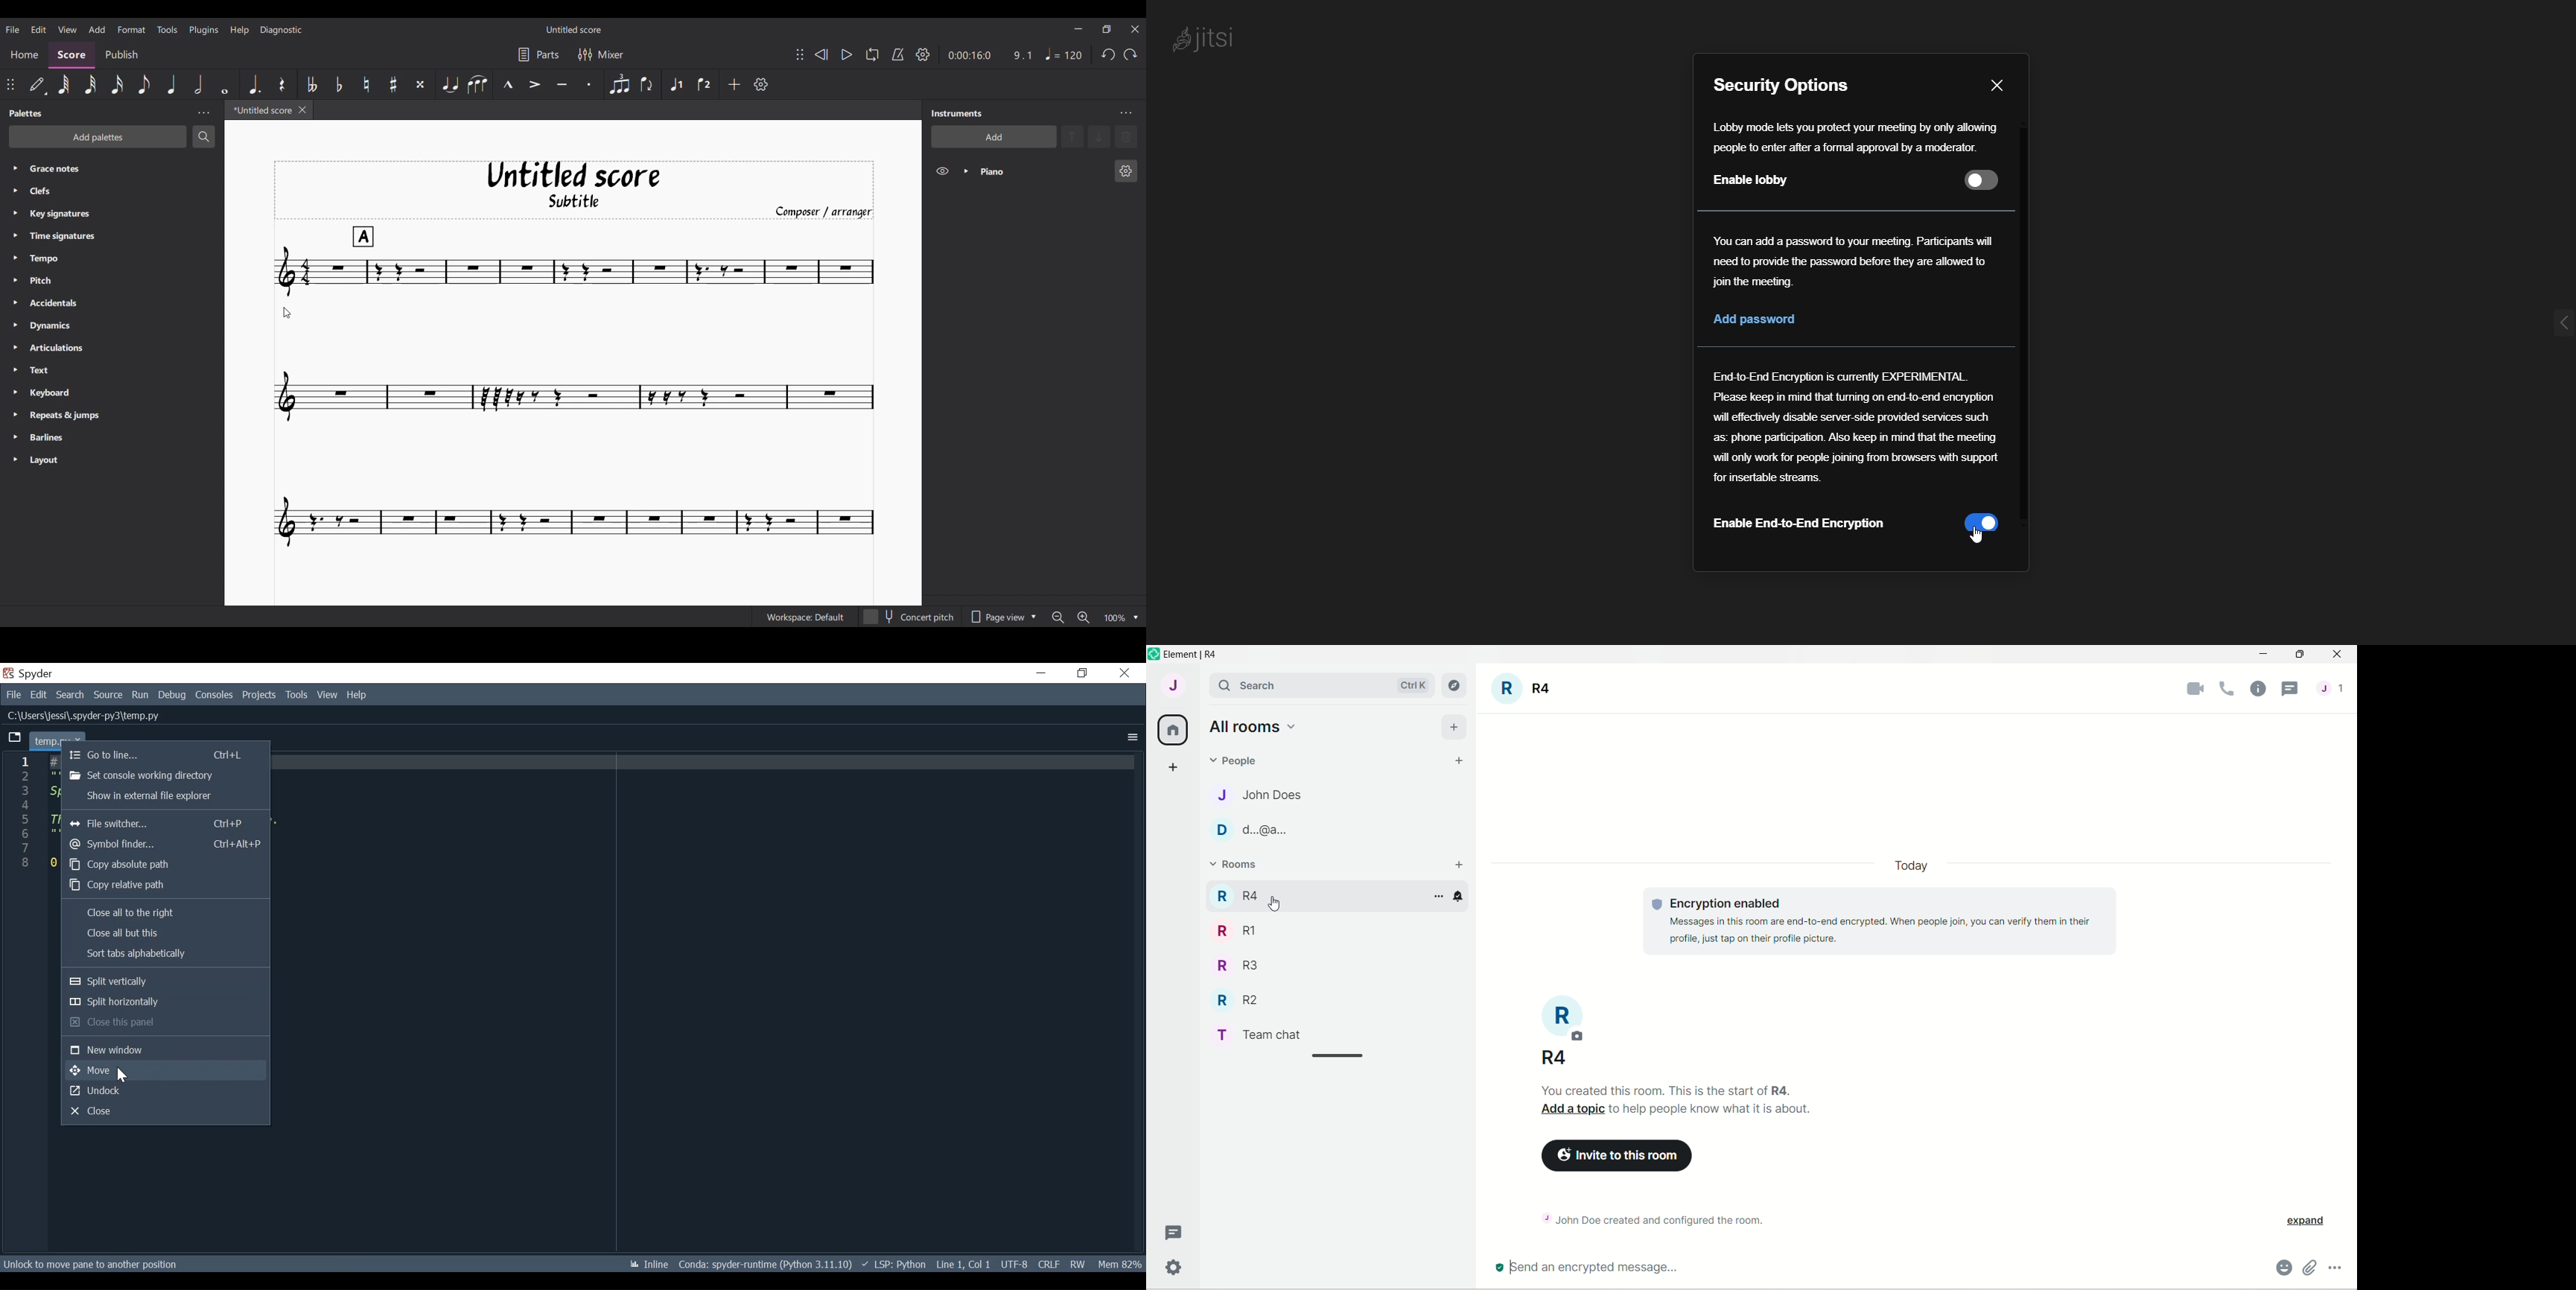  I want to click on Tuplet, so click(620, 85).